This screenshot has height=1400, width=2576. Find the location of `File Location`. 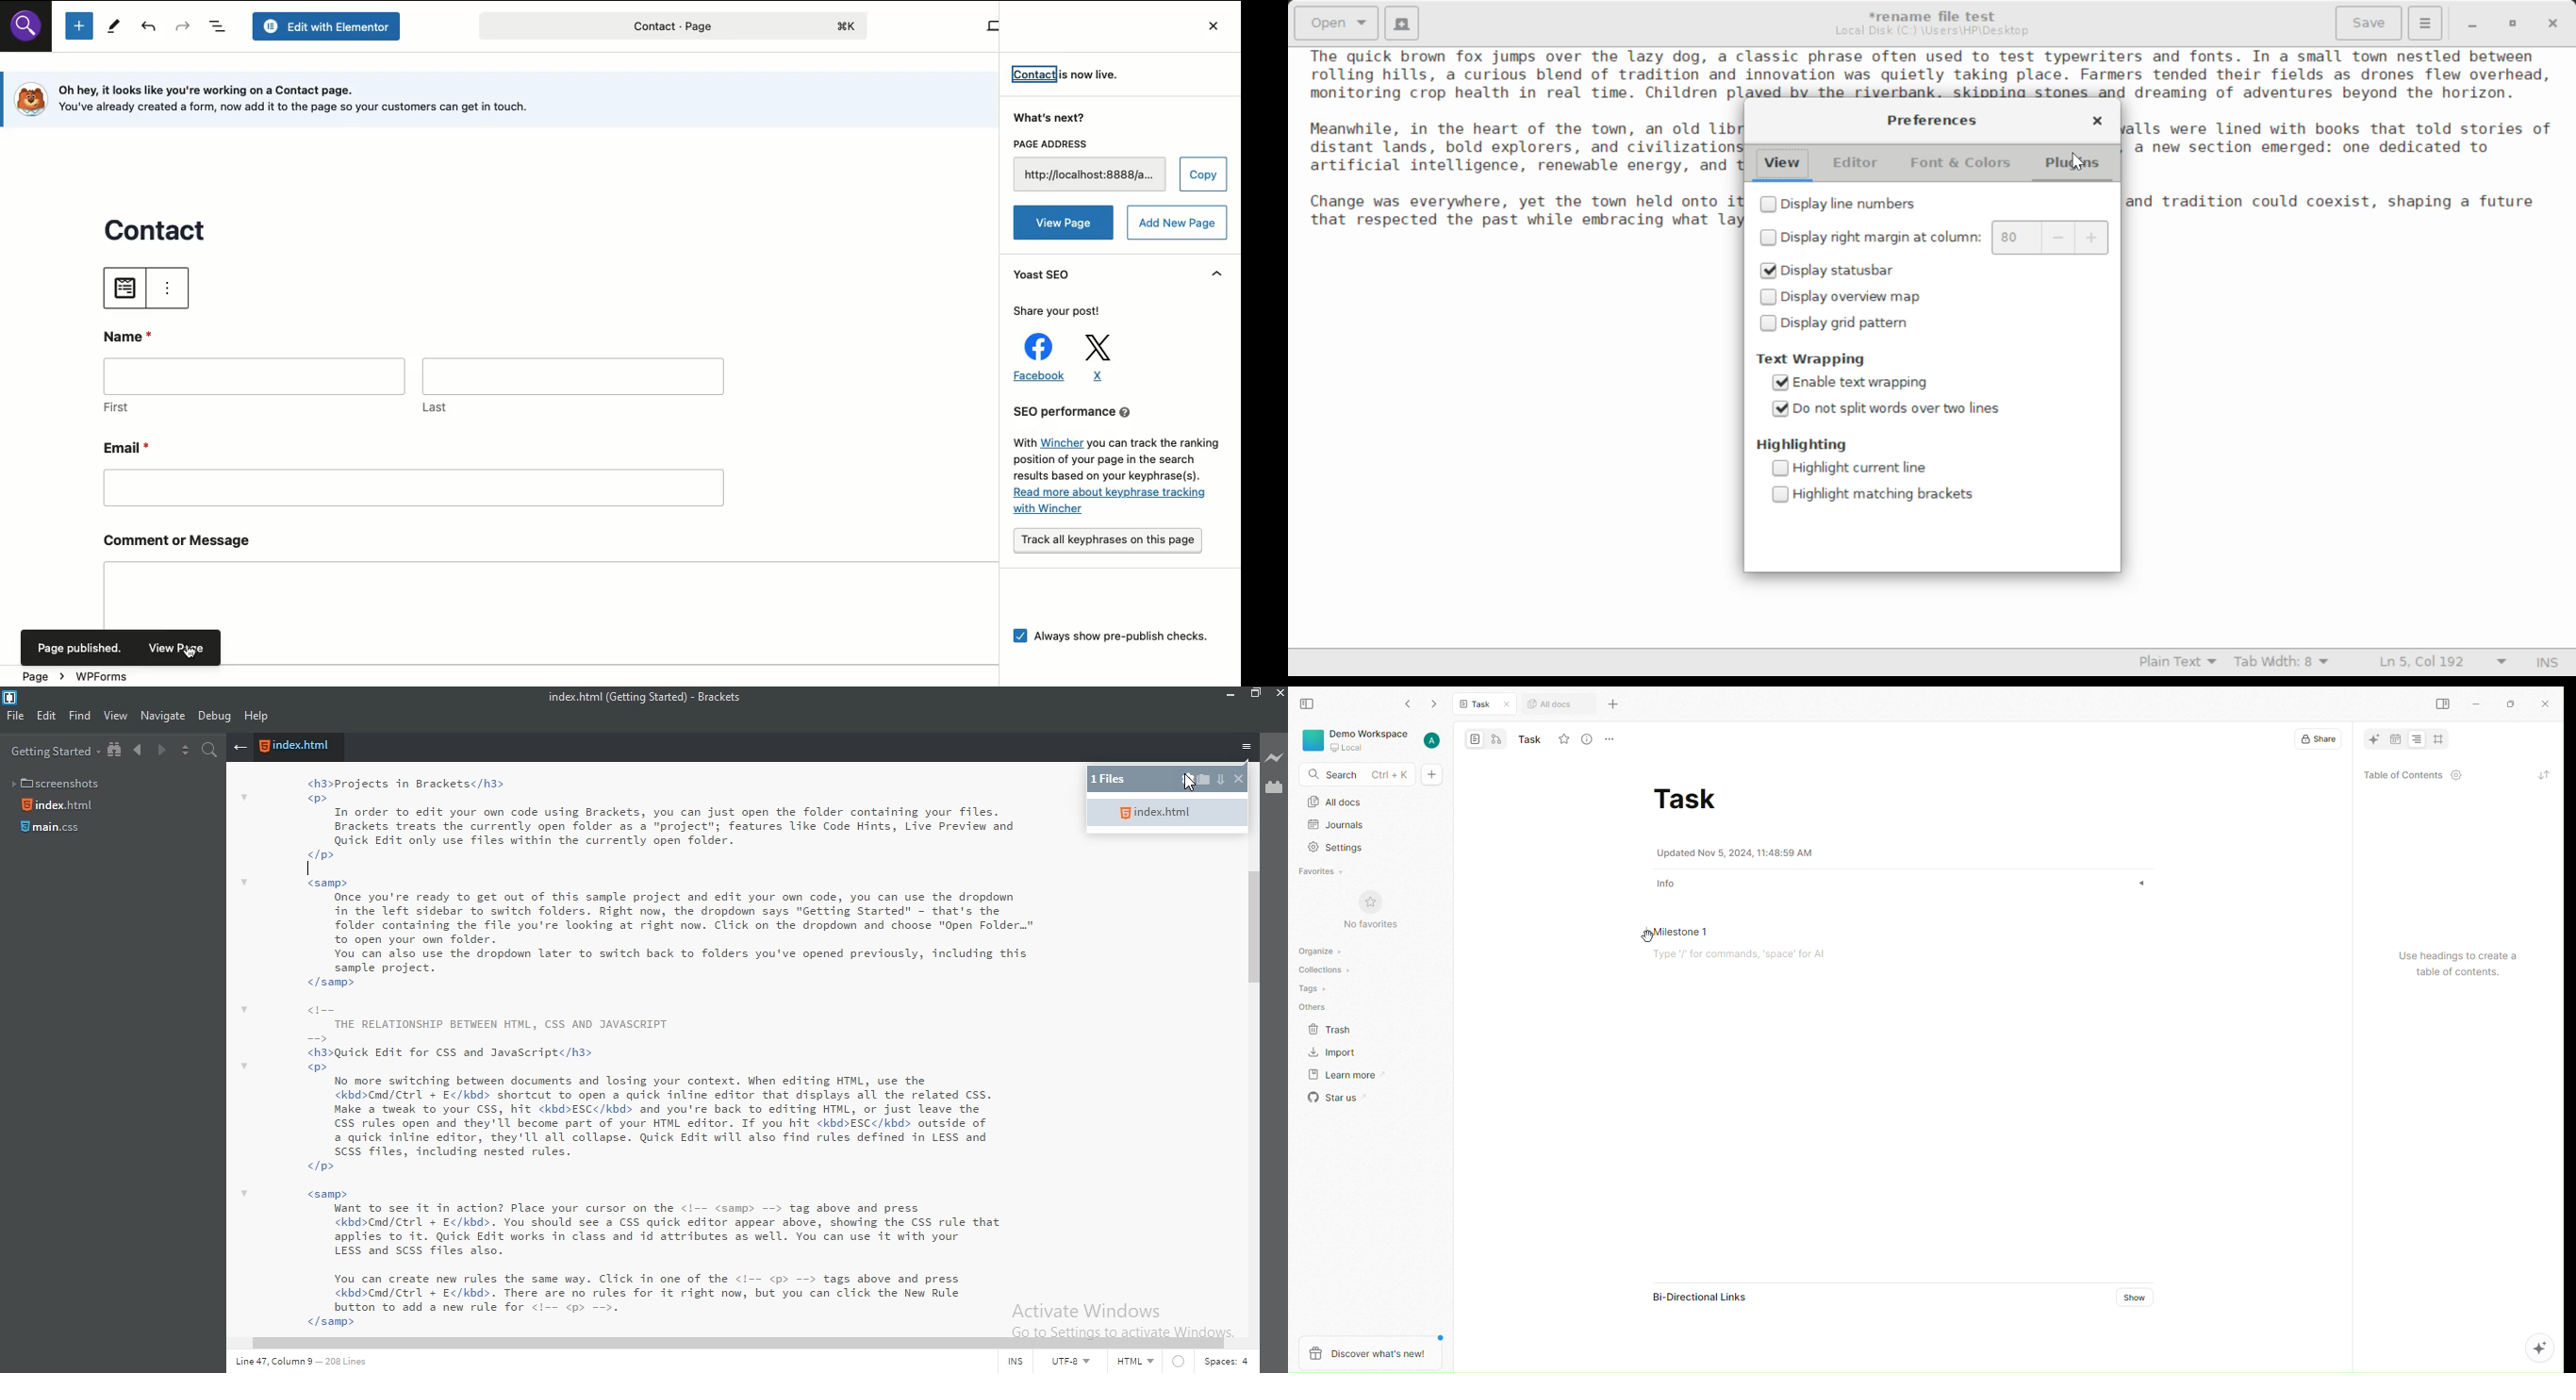

File Location is located at coordinates (1932, 31).